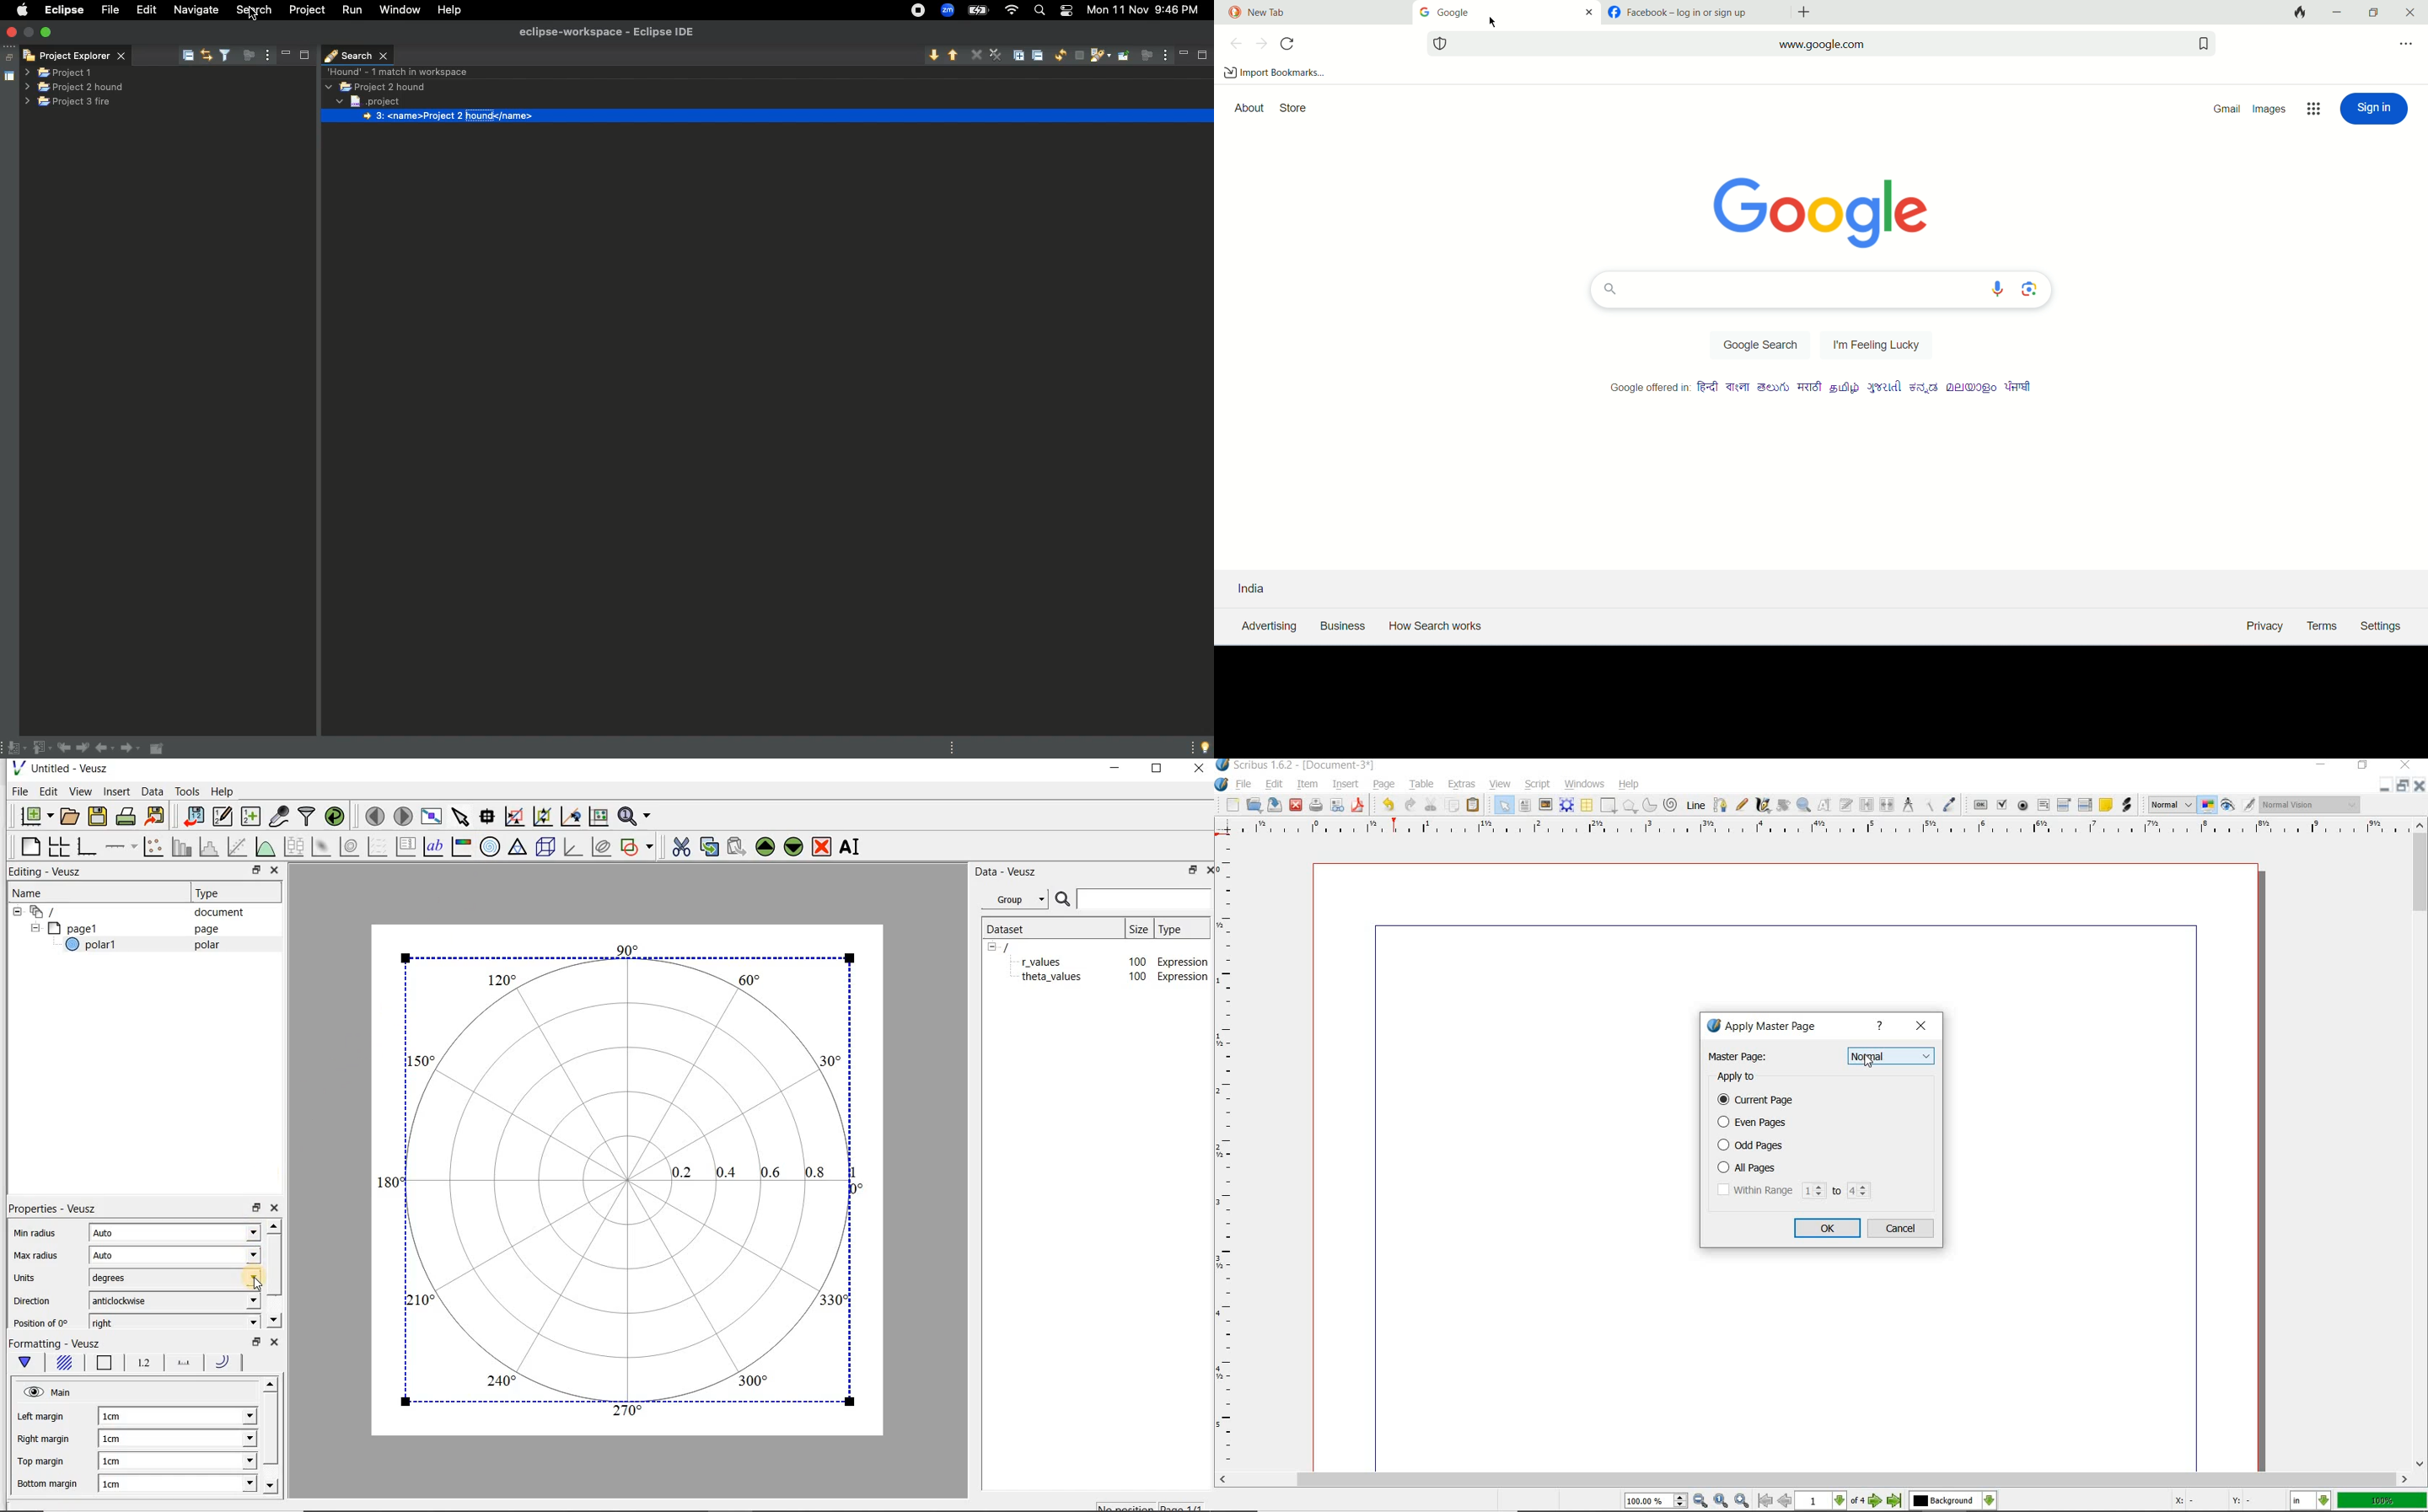  I want to click on line, so click(1695, 805).